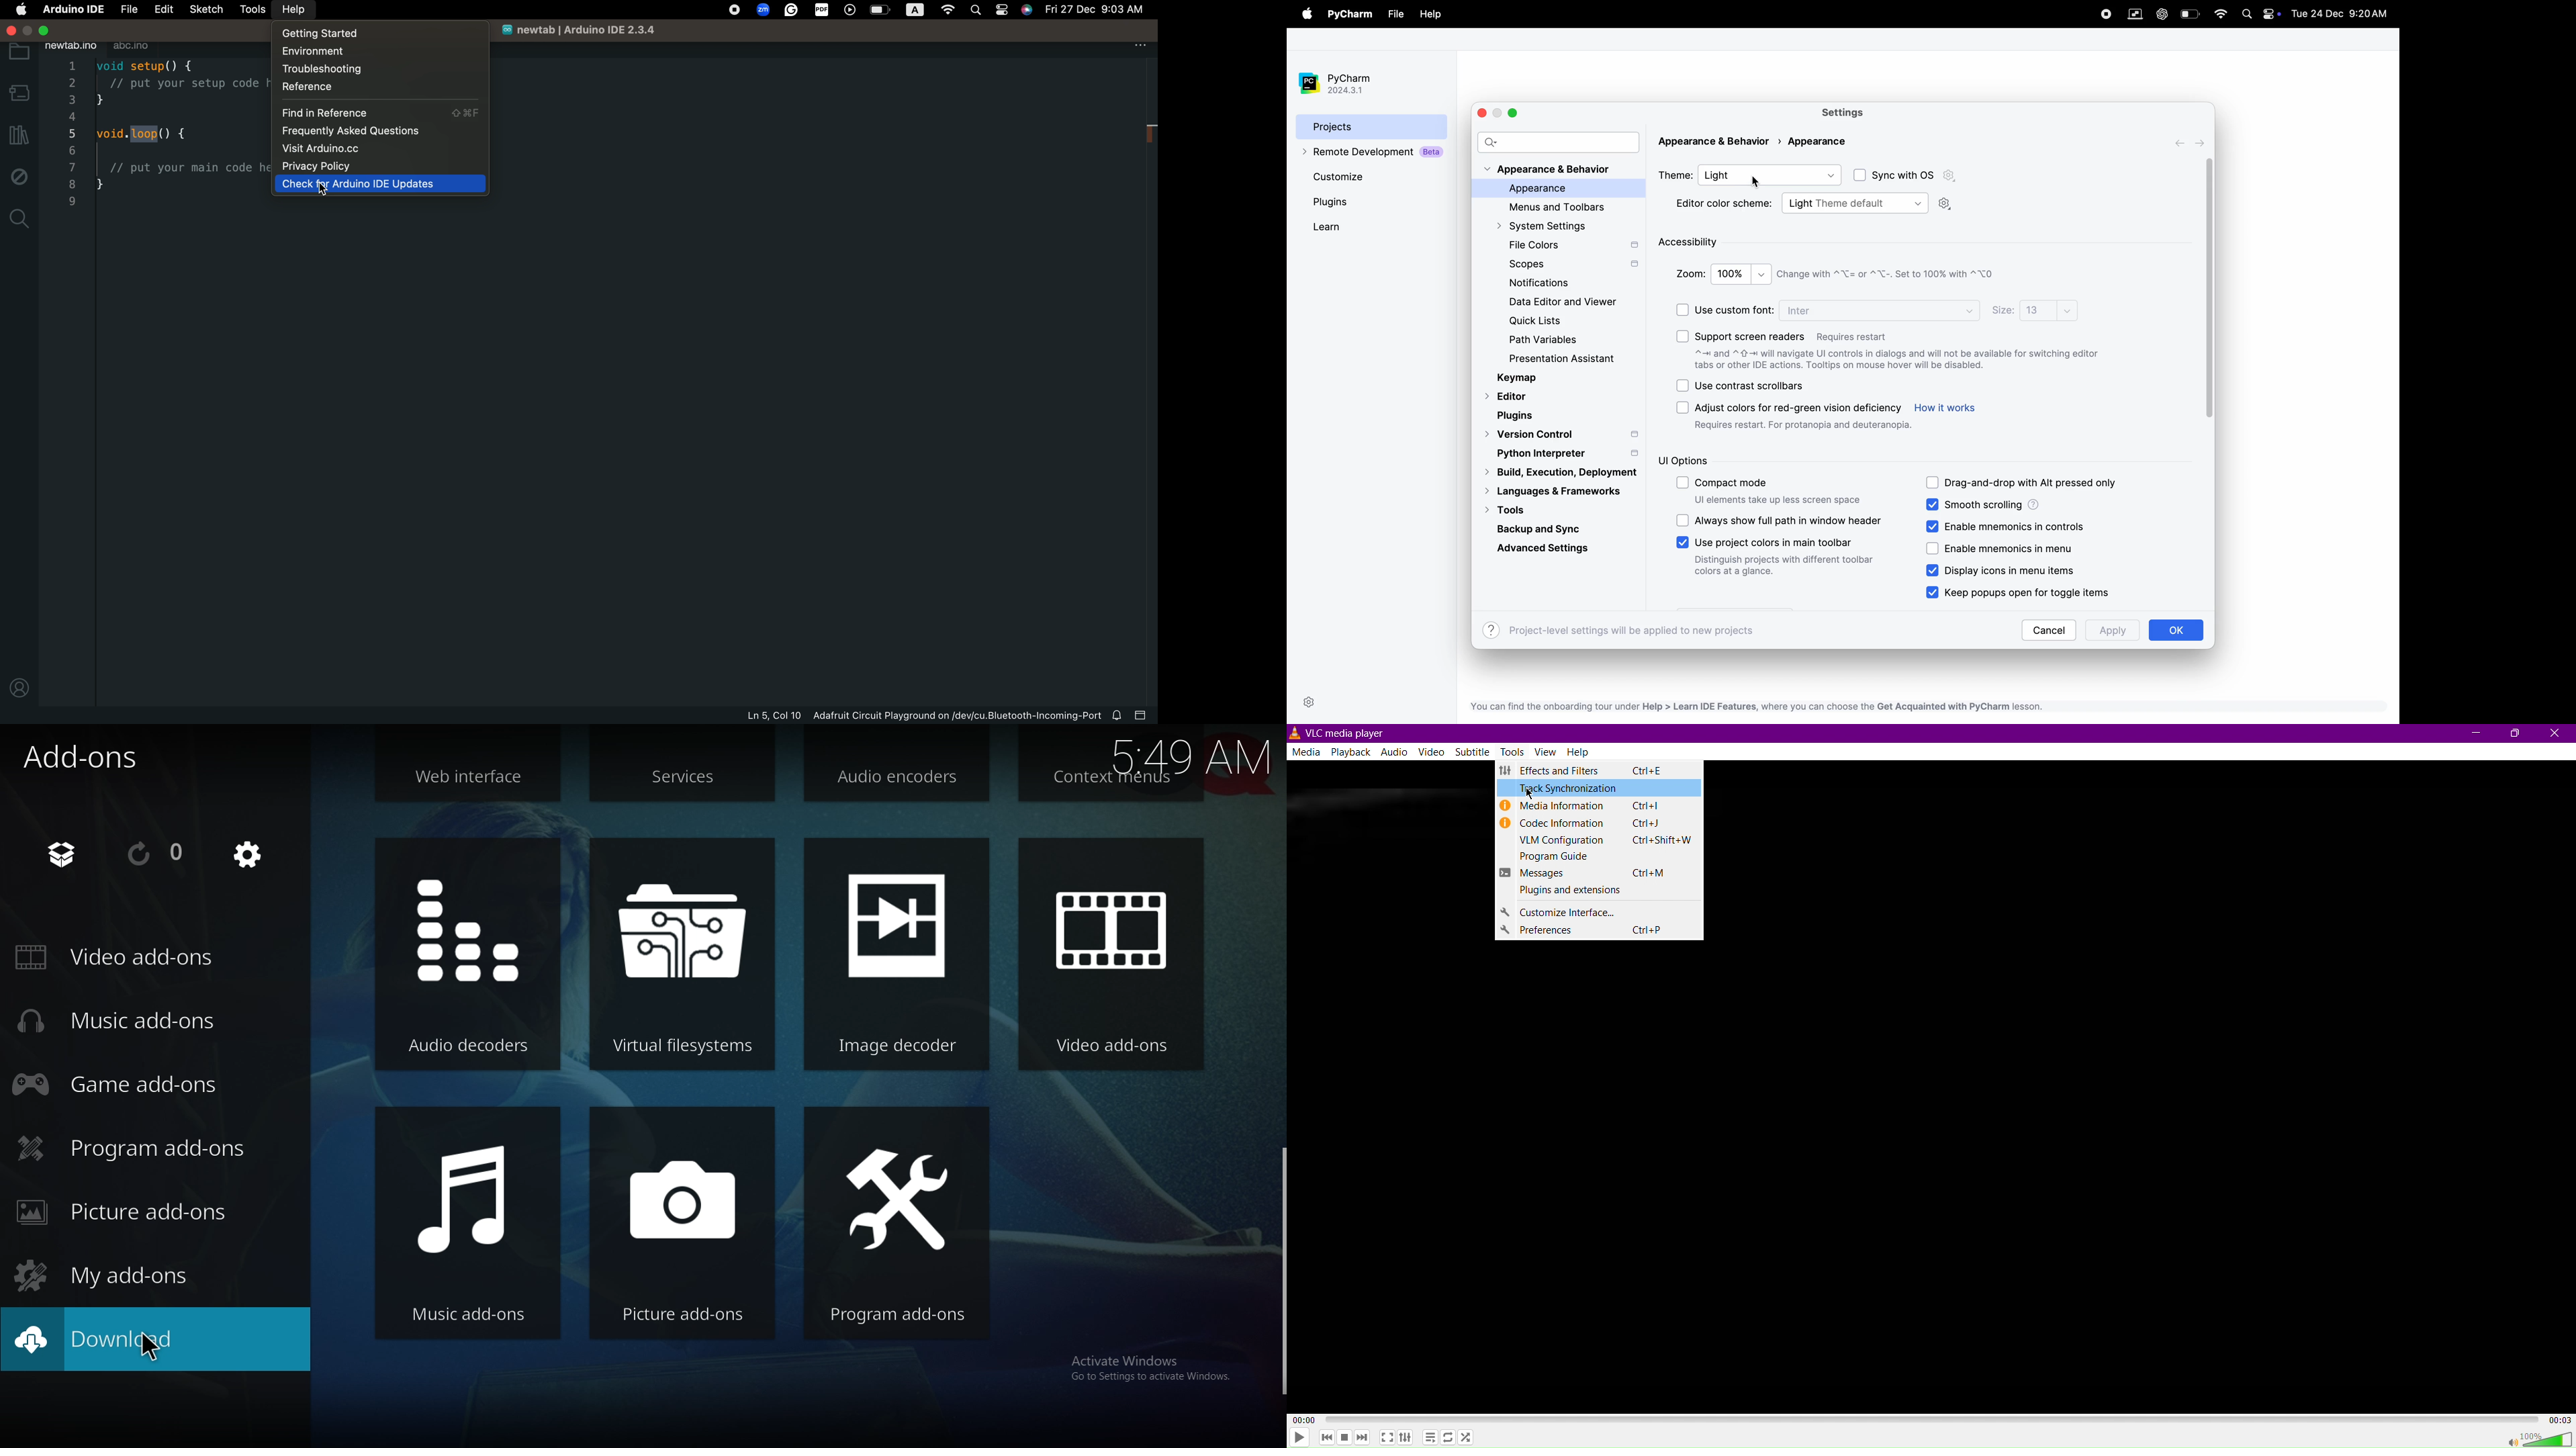 The image size is (2576, 1456). I want to click on video add ons, so click(130, 957).